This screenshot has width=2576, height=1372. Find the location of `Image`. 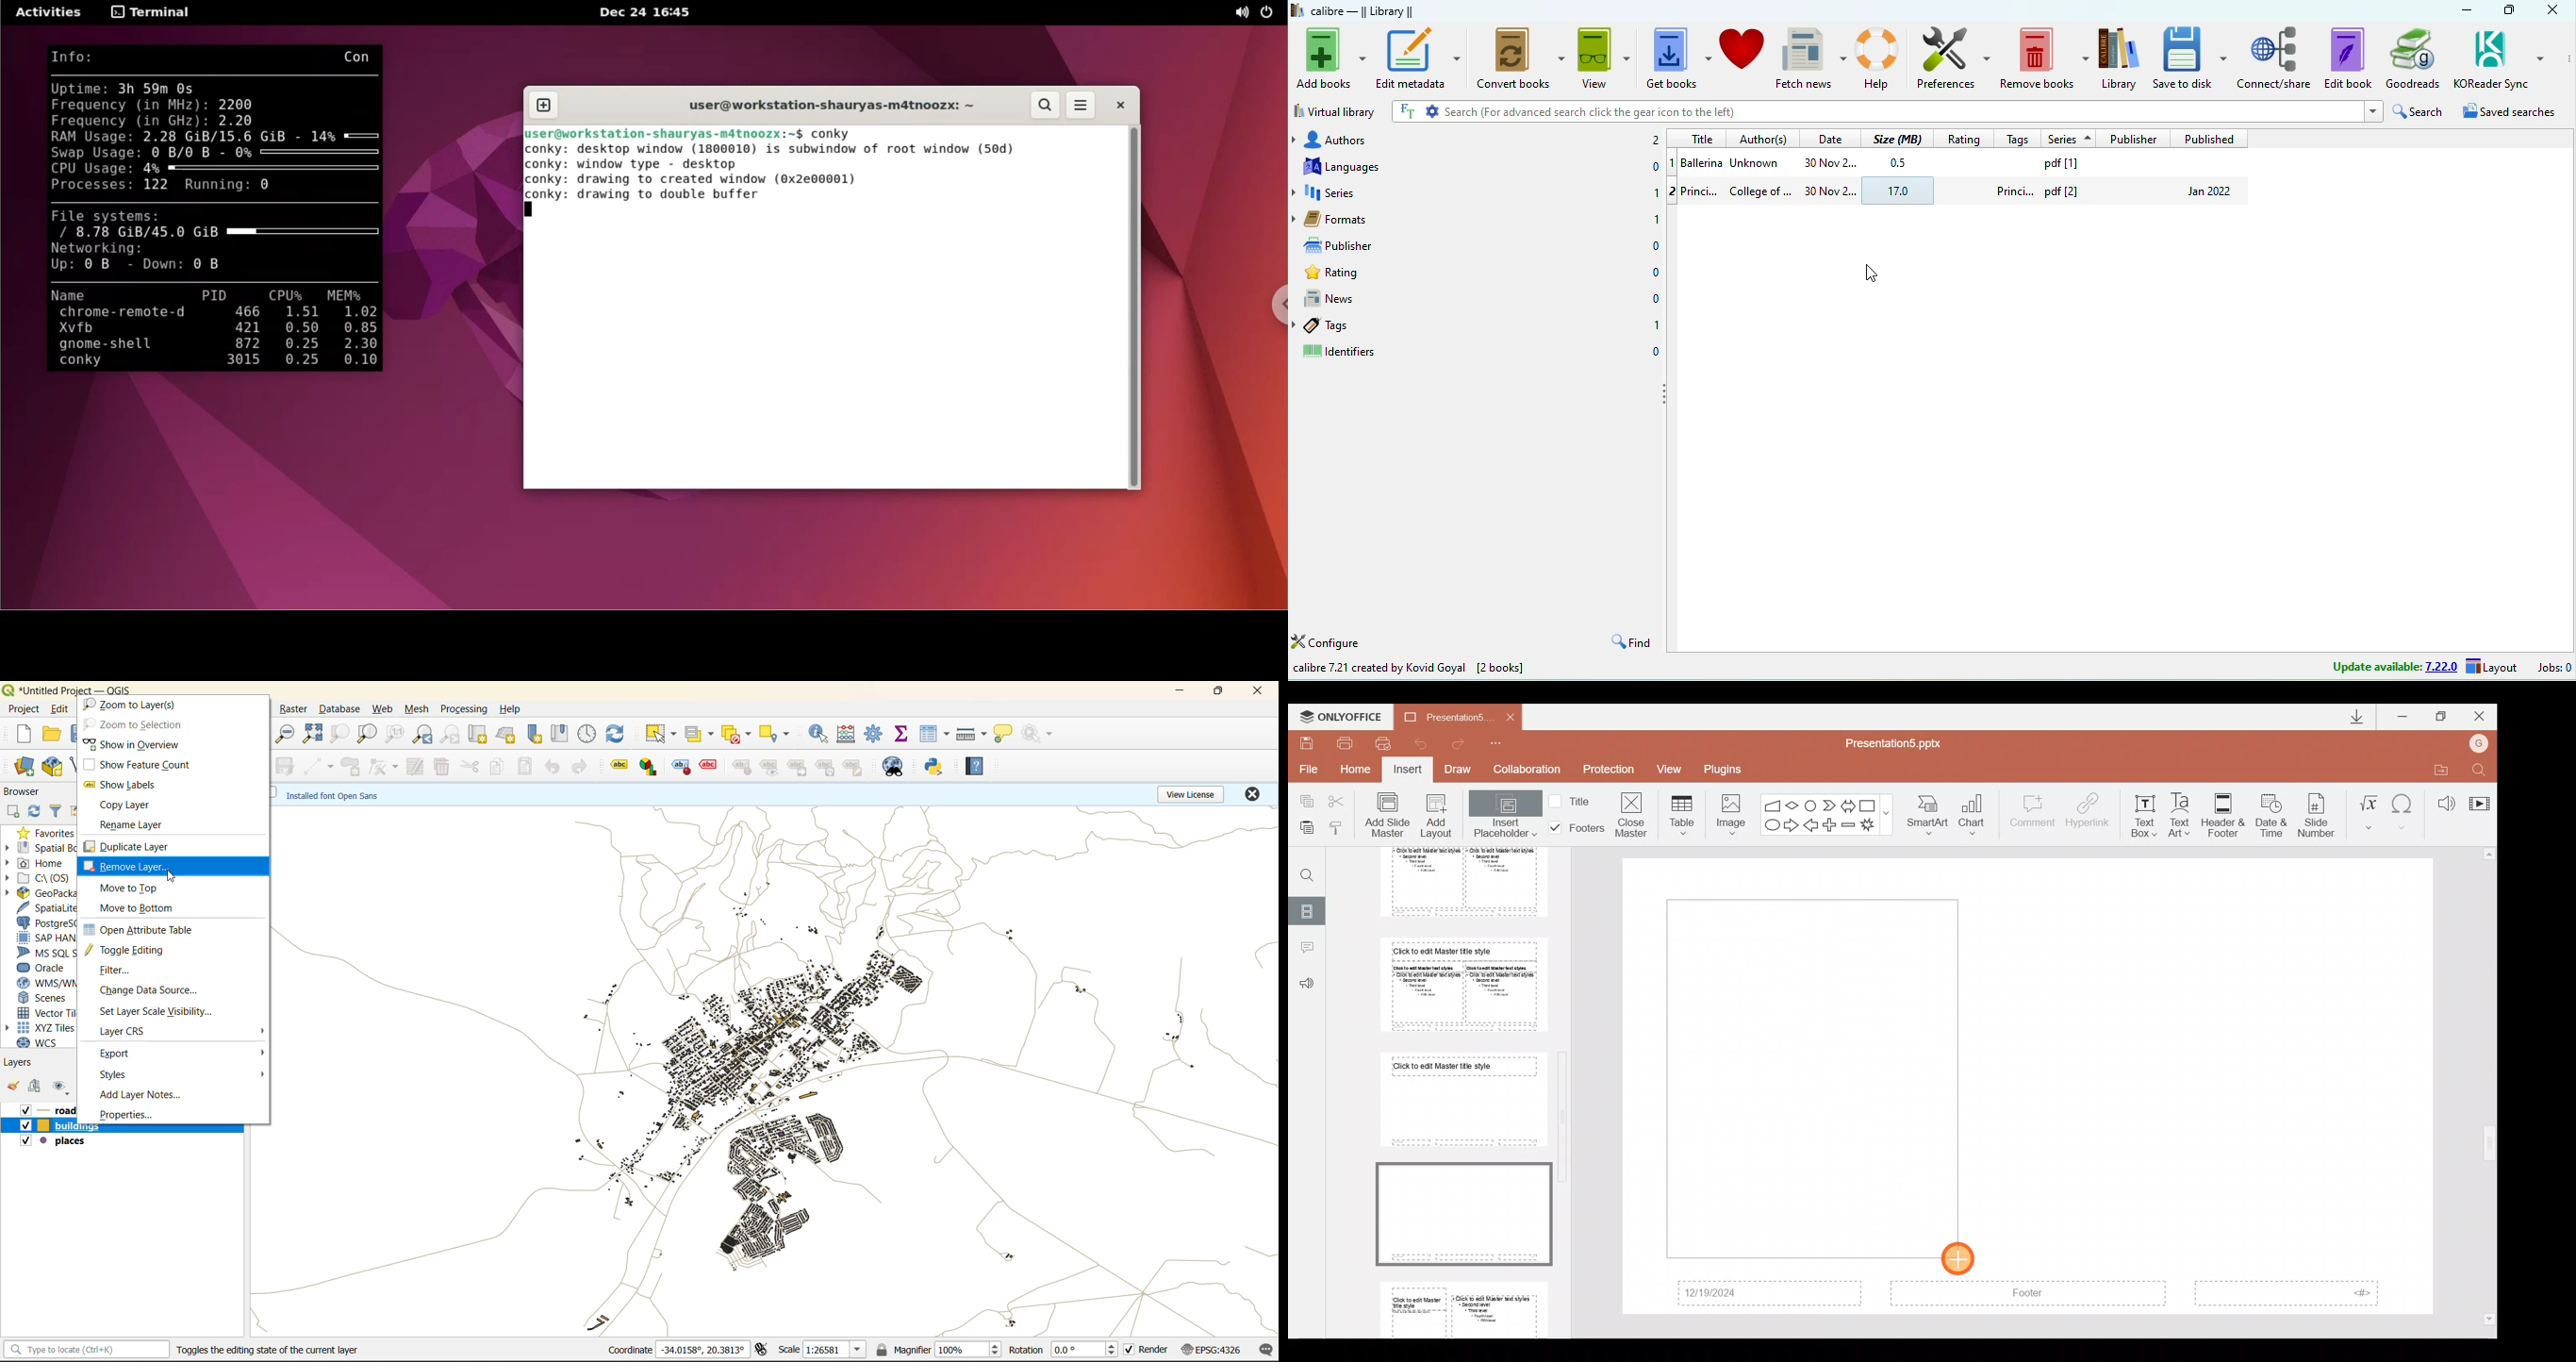

Image is located at coordinates (1727, 812).